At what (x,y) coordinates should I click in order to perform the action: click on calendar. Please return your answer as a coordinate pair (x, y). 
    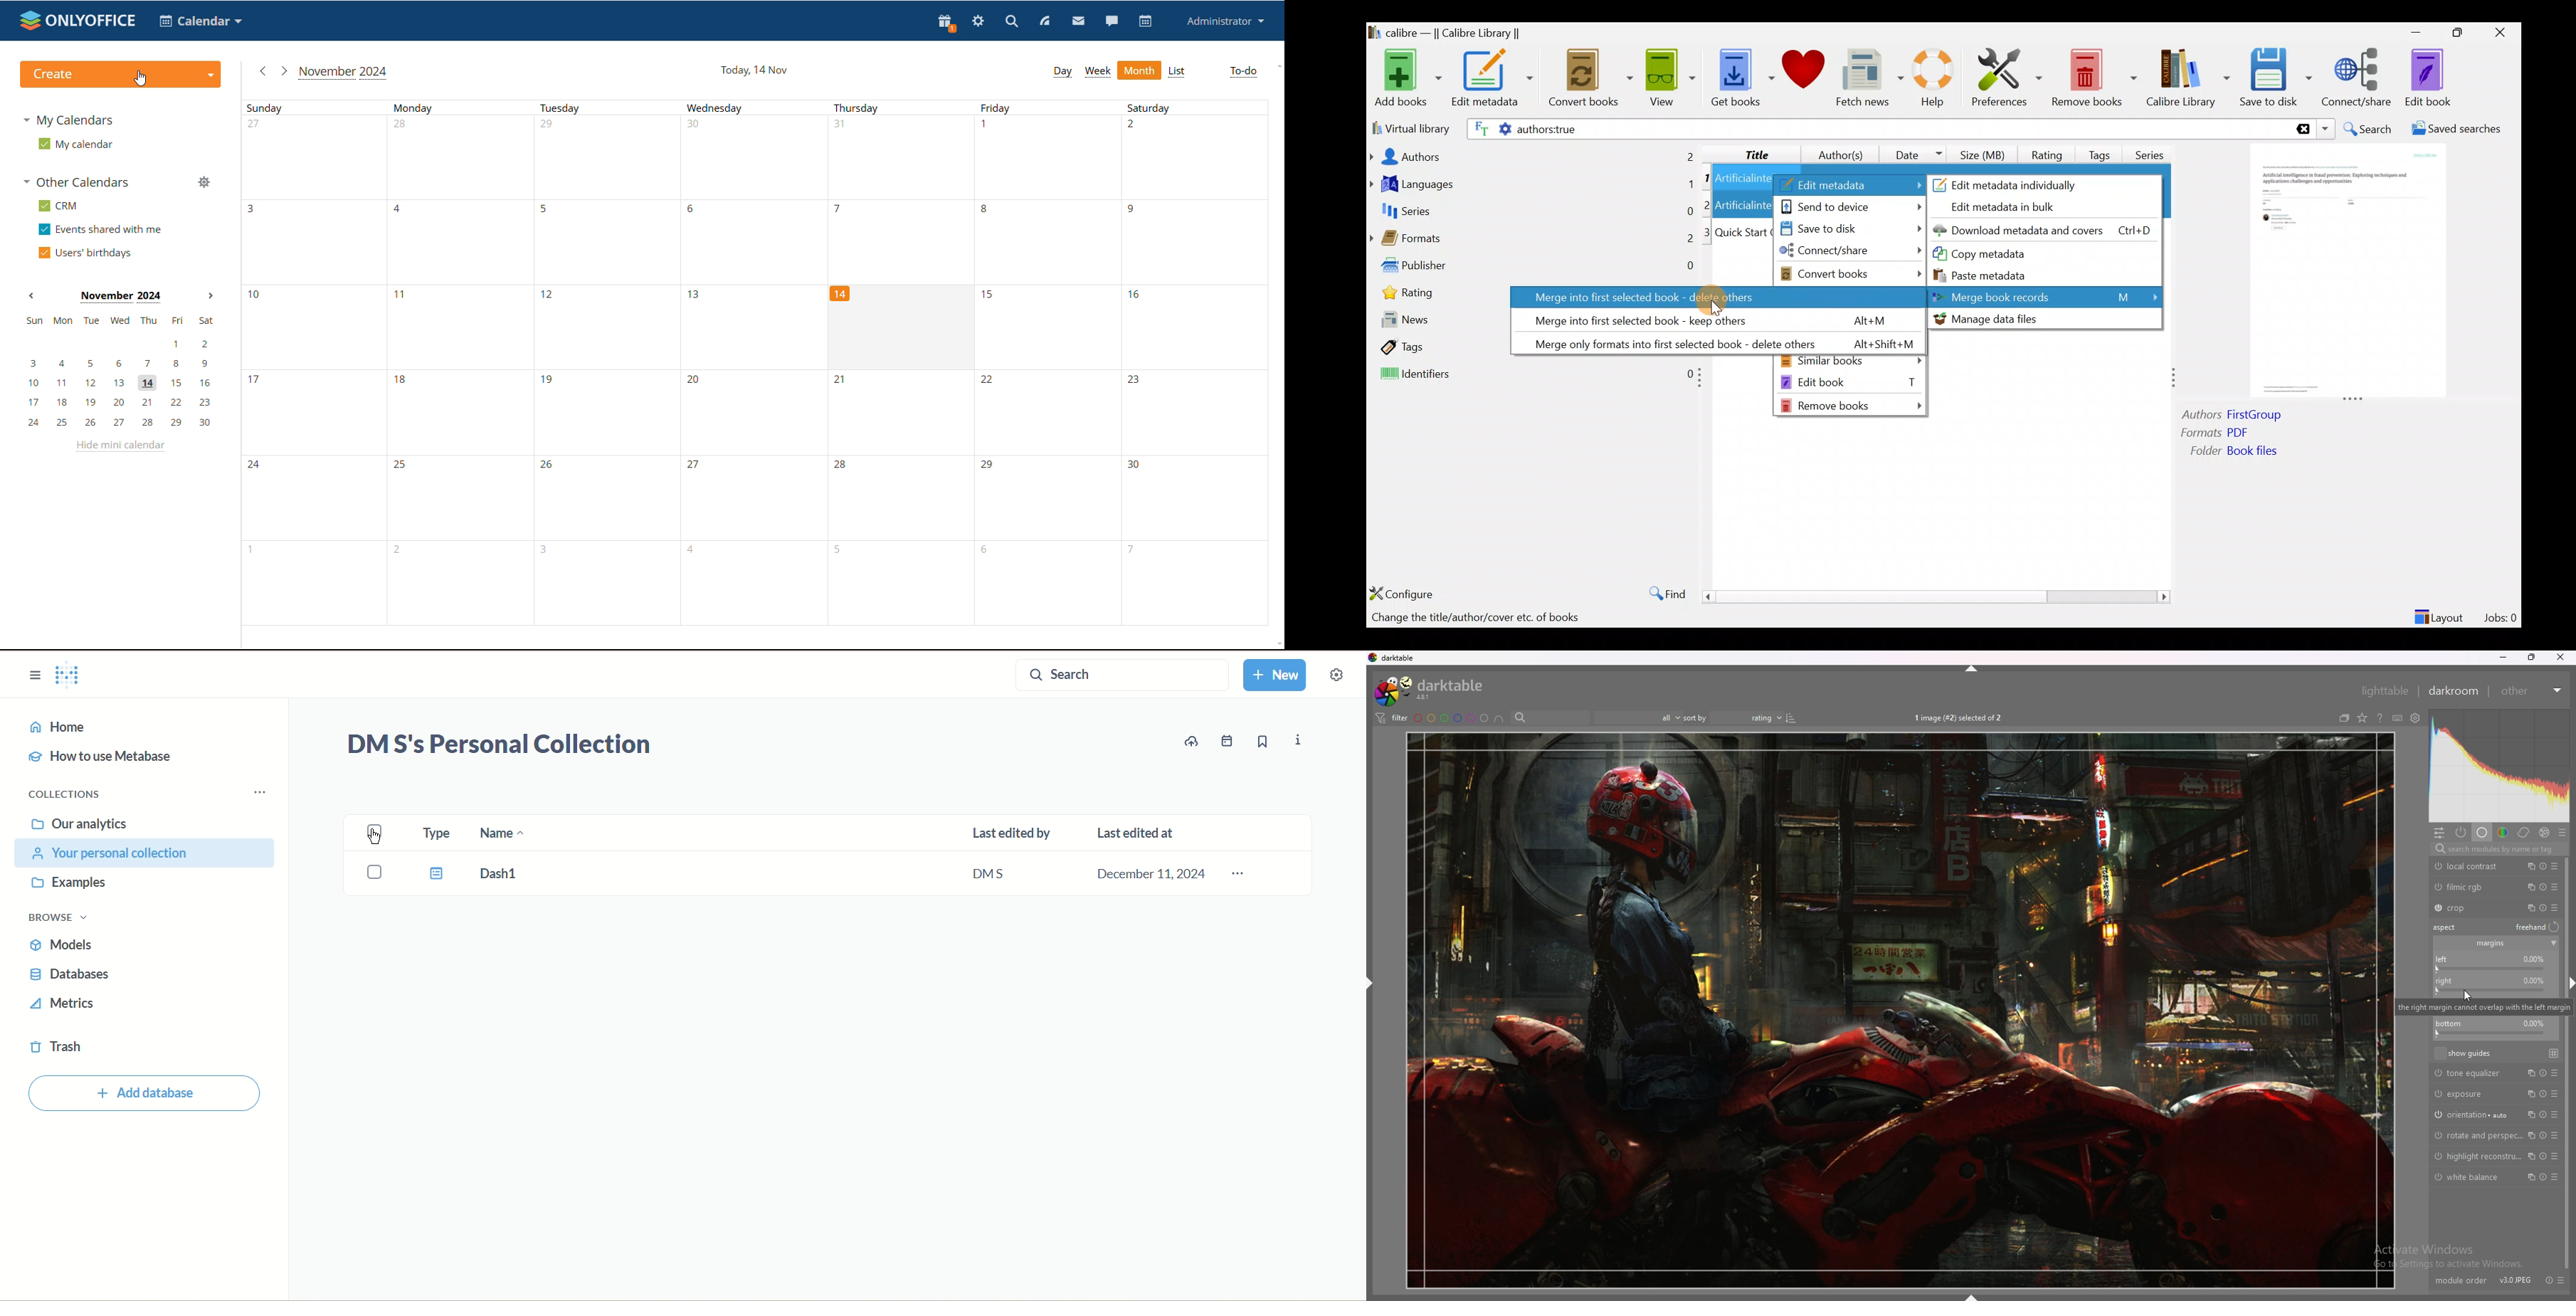
    Looking at the image, I should click on (201, 21).